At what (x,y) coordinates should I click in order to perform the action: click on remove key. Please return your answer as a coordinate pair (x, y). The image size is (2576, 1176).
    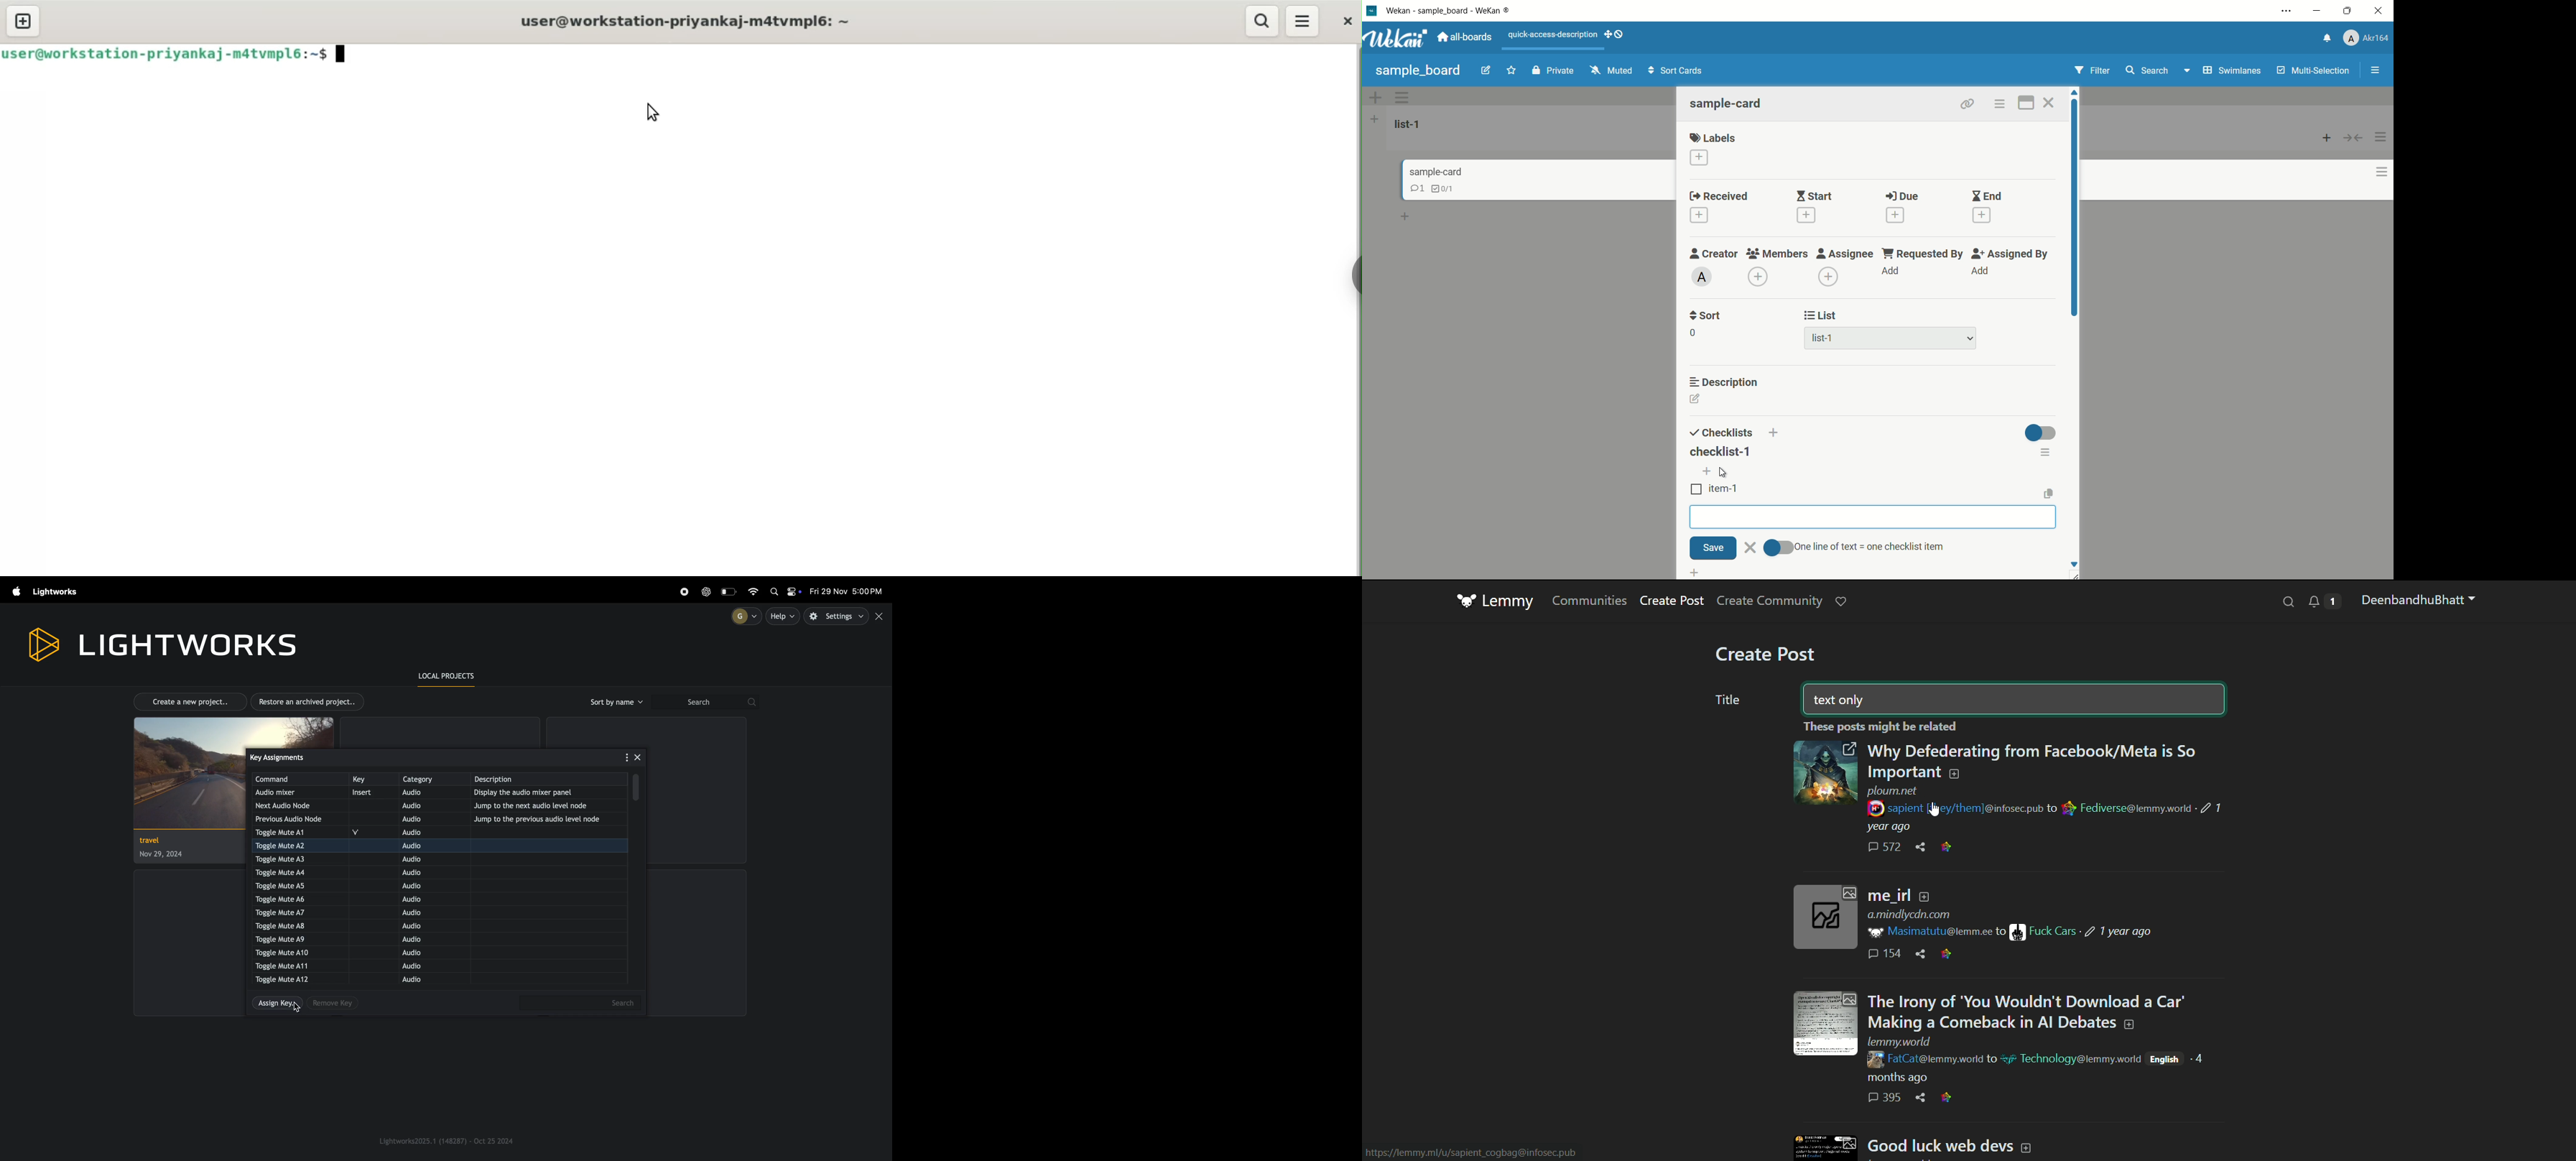
    Looking at the image, I should click on (333, 1003).